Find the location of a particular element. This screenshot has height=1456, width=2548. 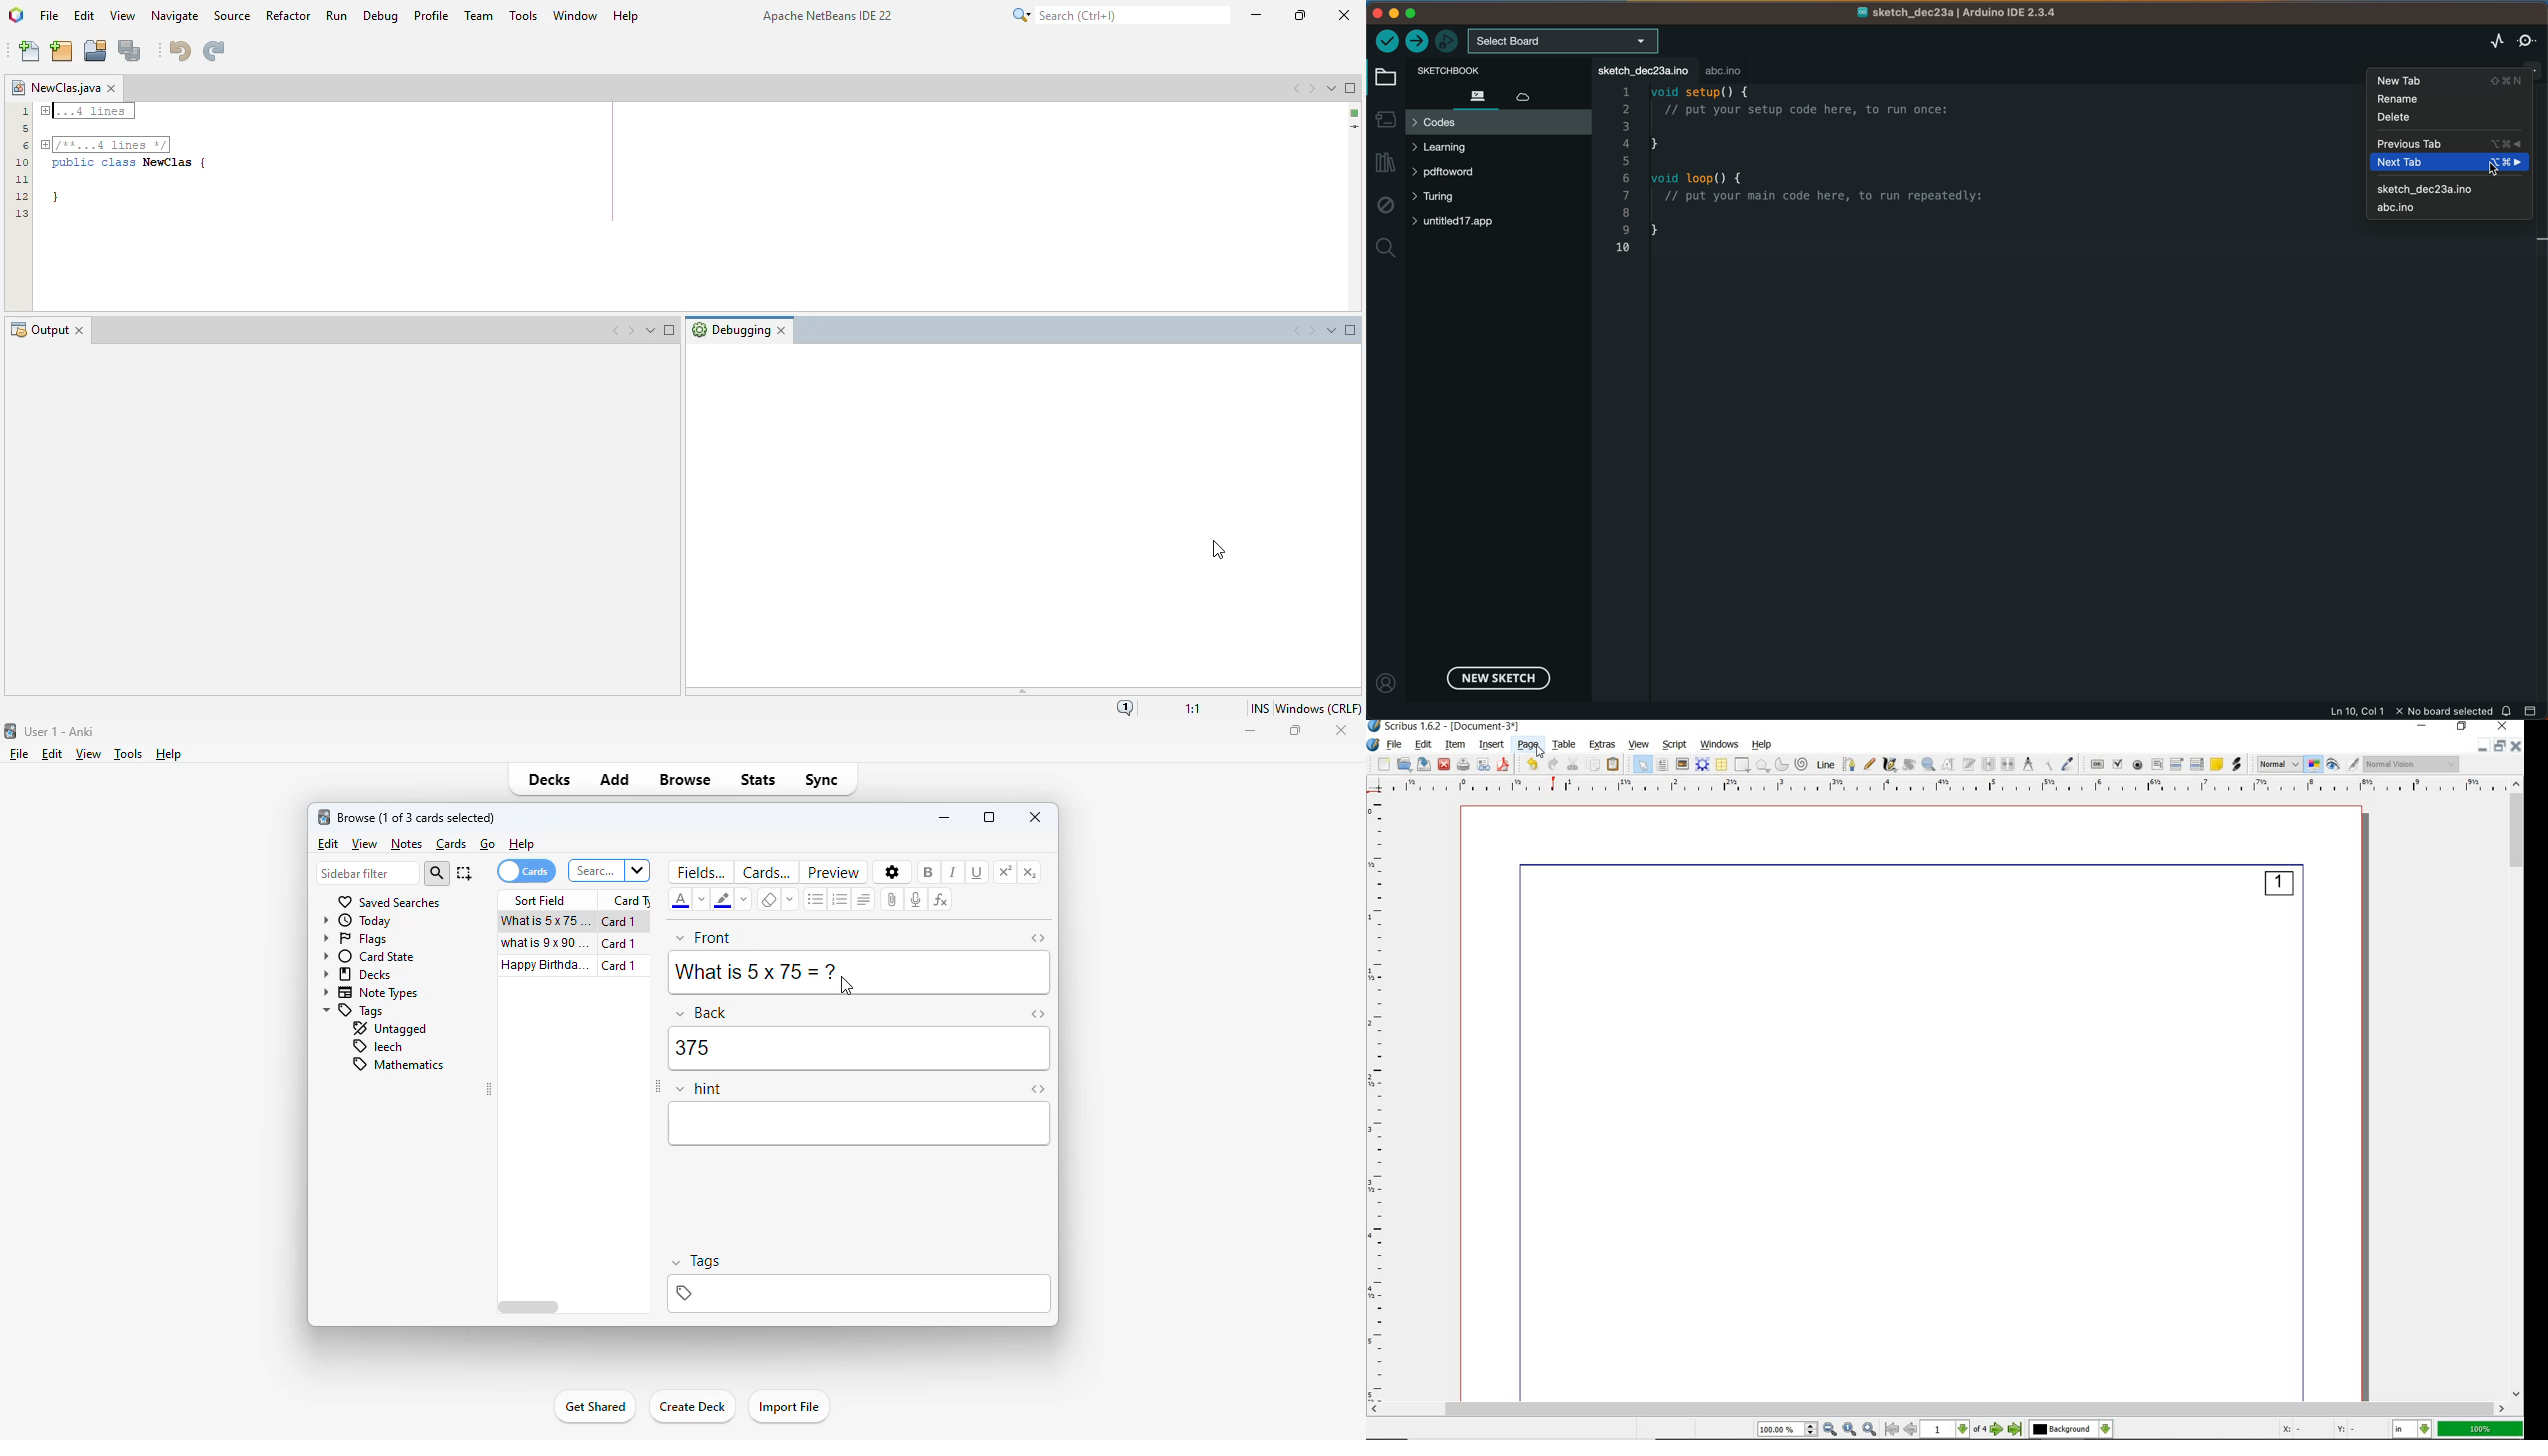

note types is located at coordinates (368, 993).